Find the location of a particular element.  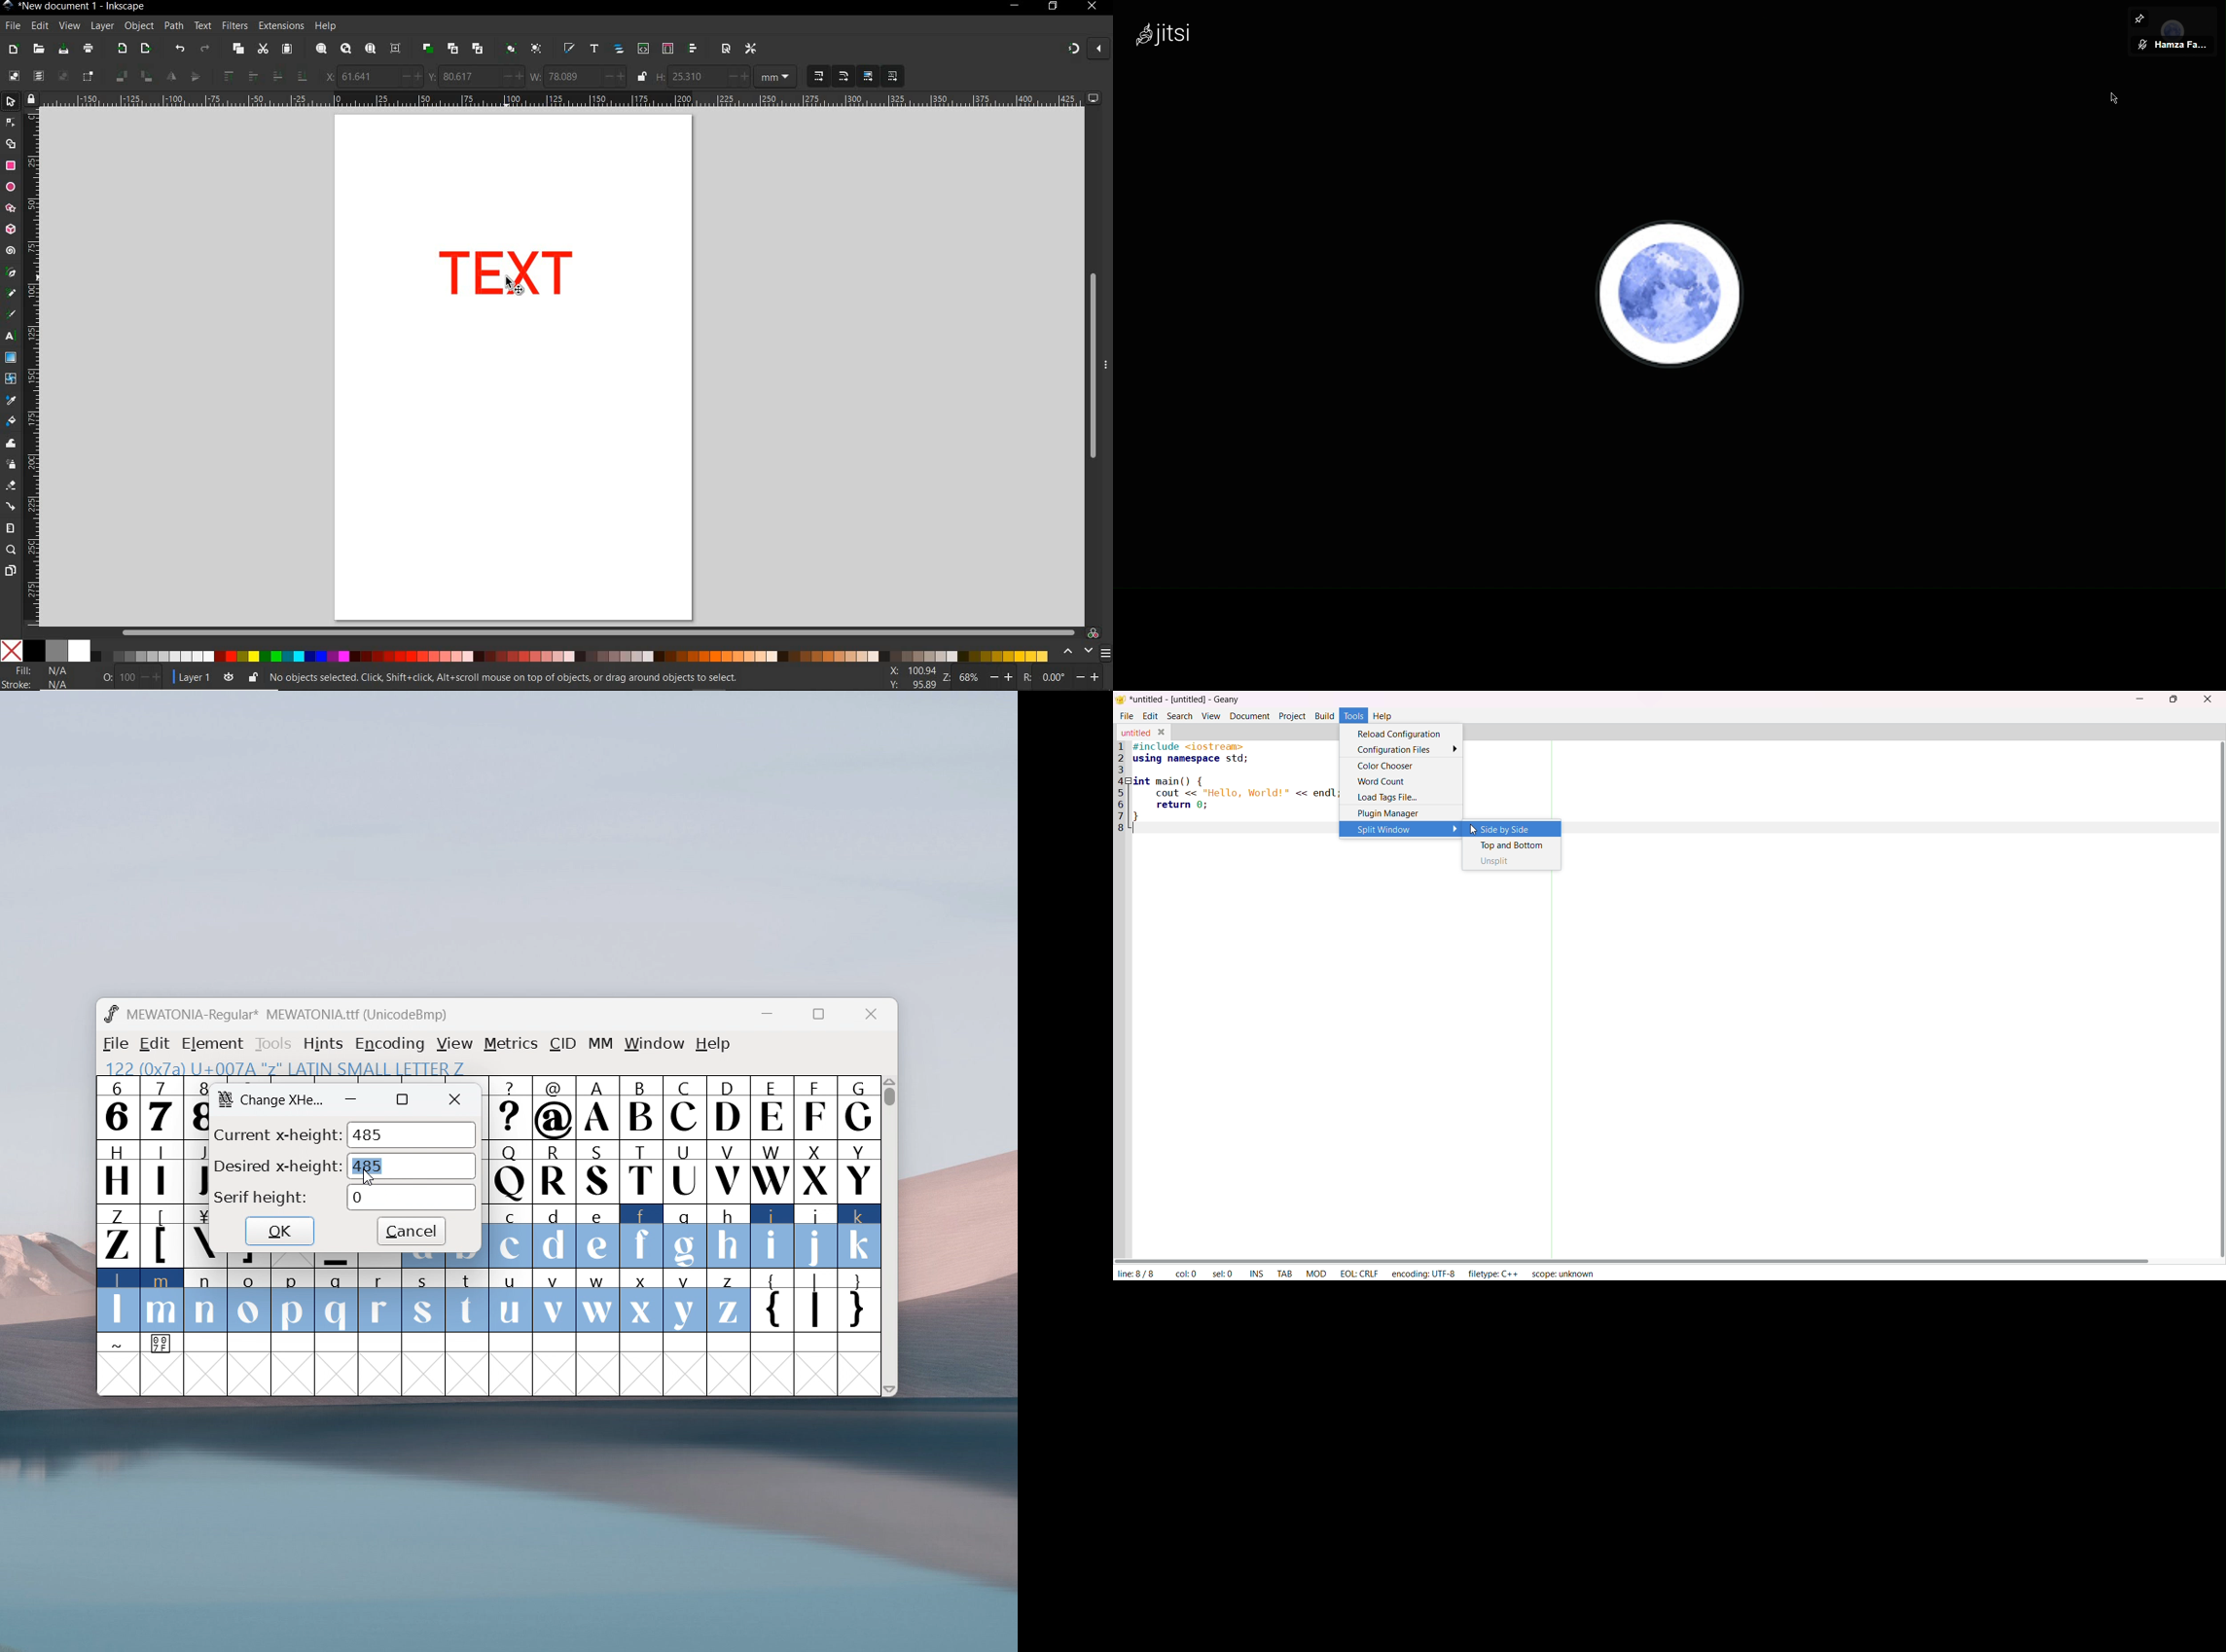

open selectors is located at coordinates (667, 49).